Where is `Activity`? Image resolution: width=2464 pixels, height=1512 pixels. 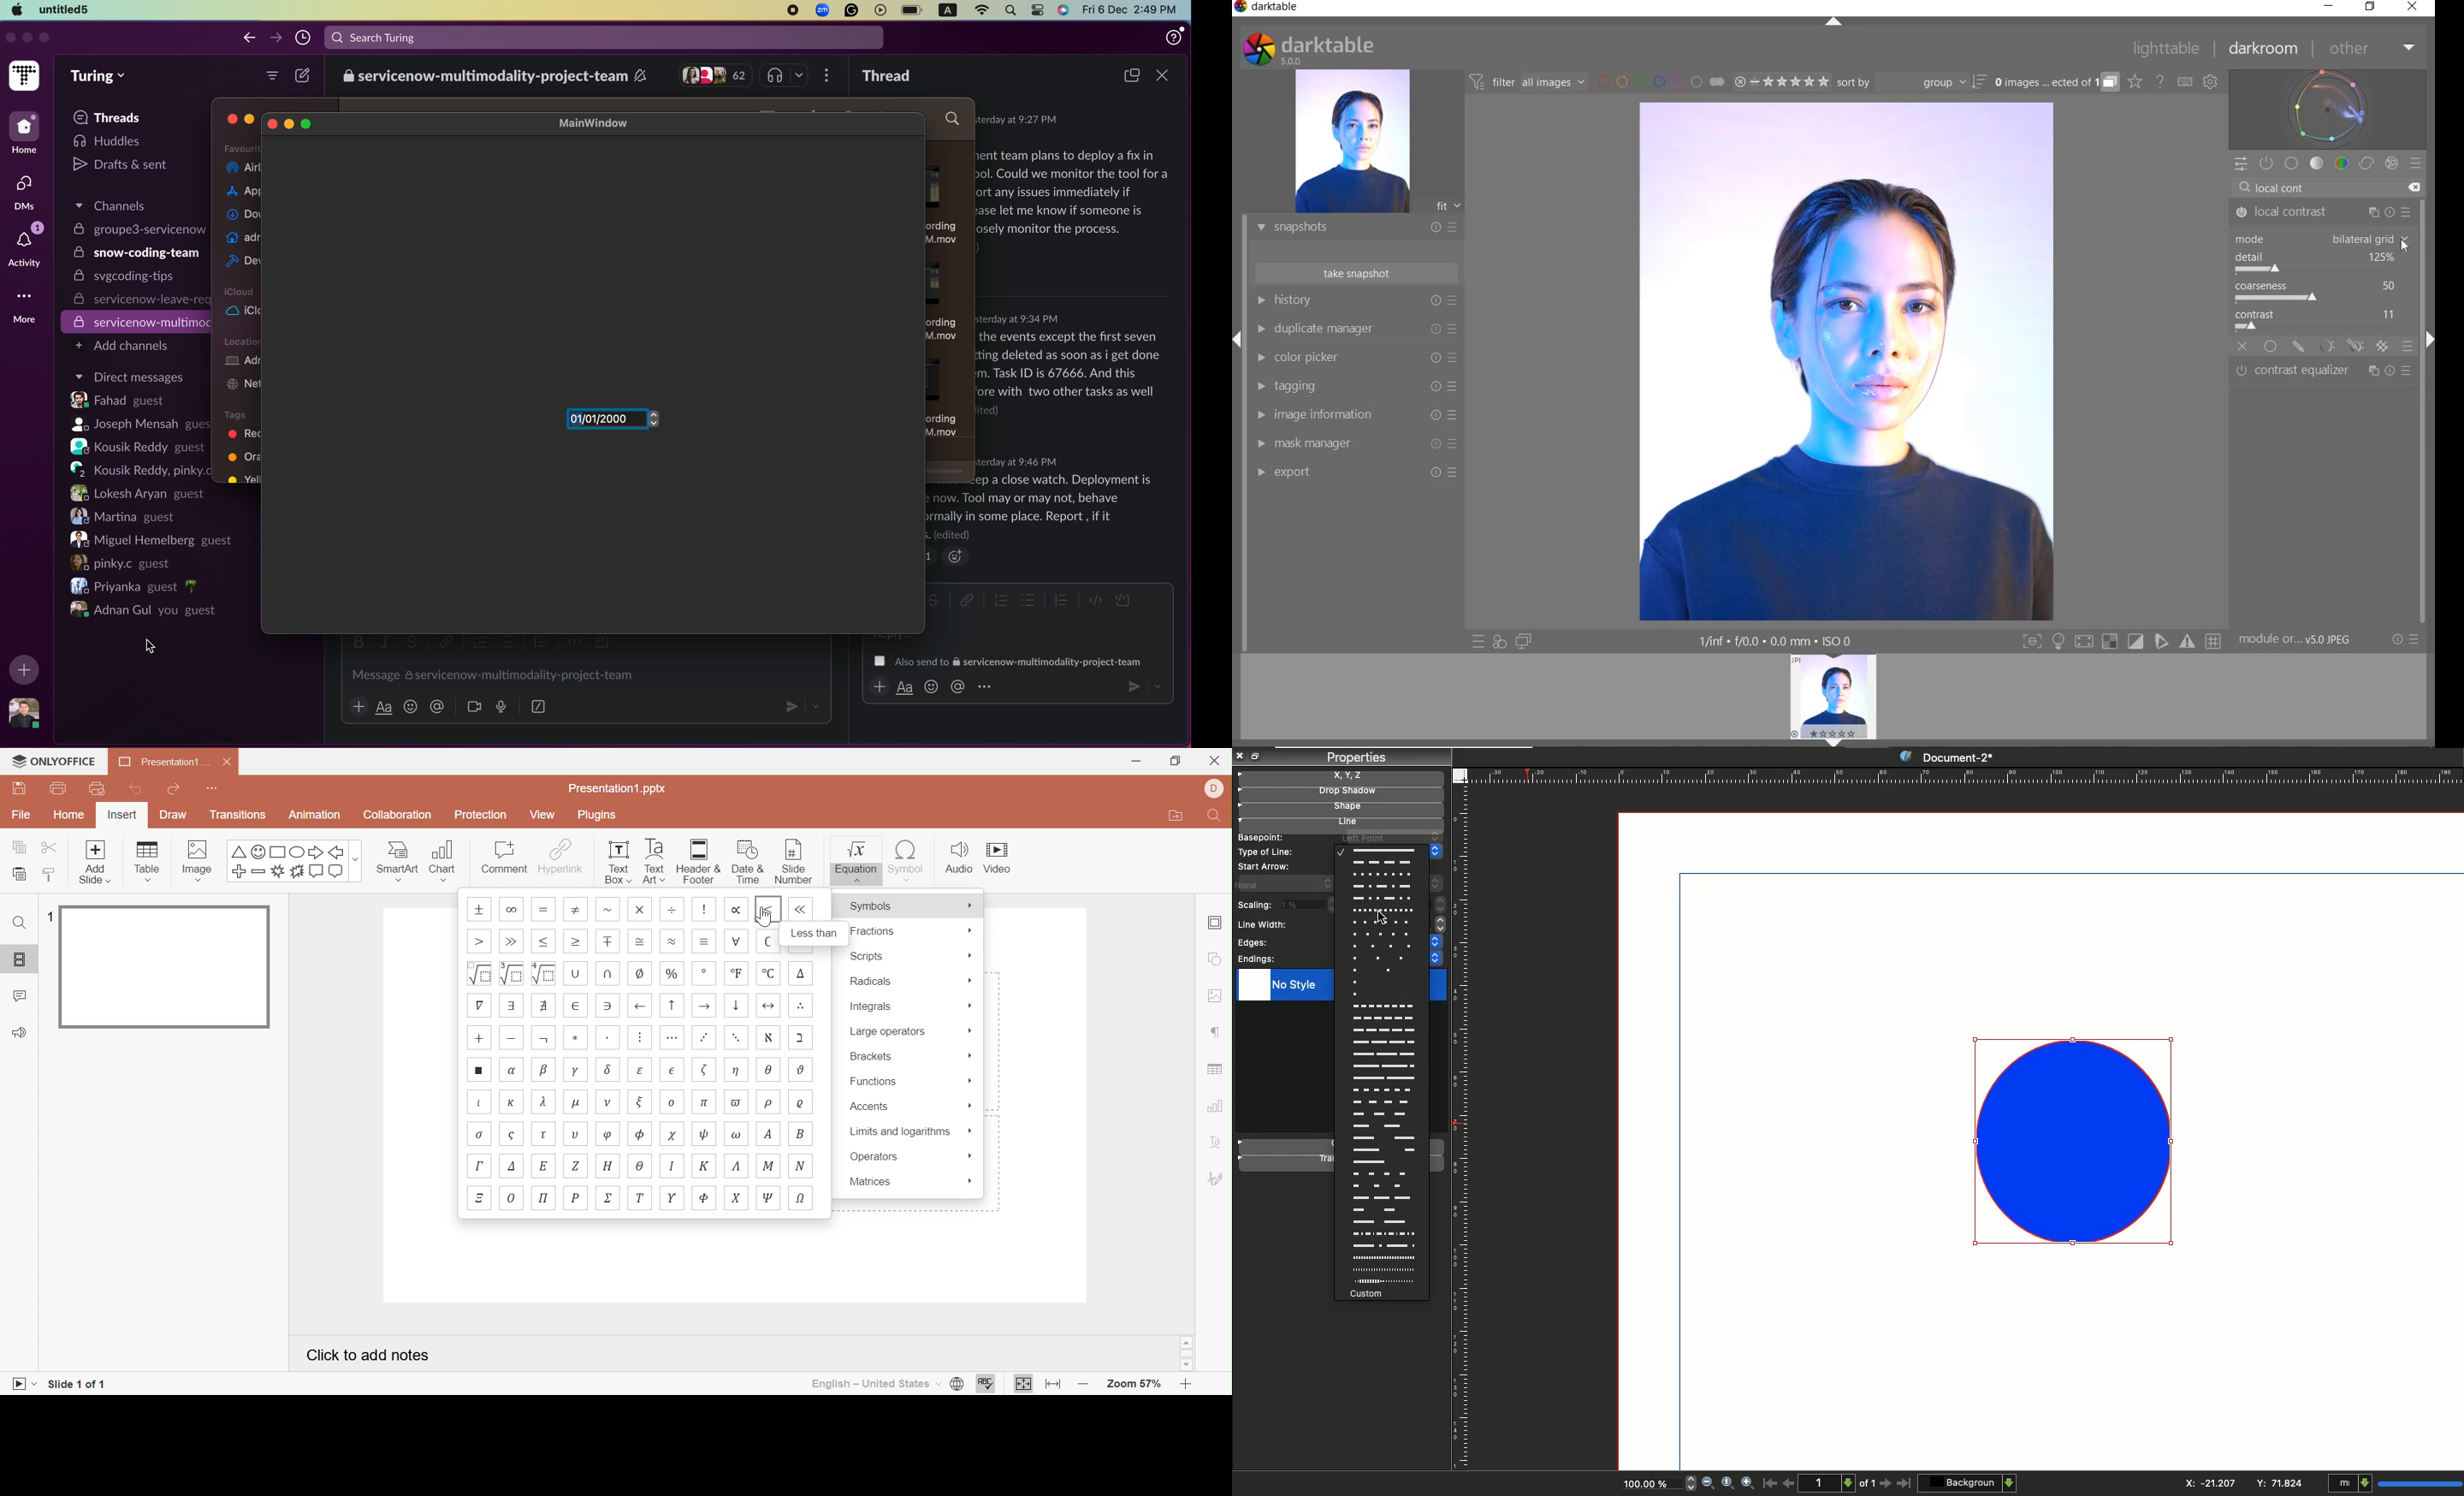 Activity is located at coordinates (28, 246).